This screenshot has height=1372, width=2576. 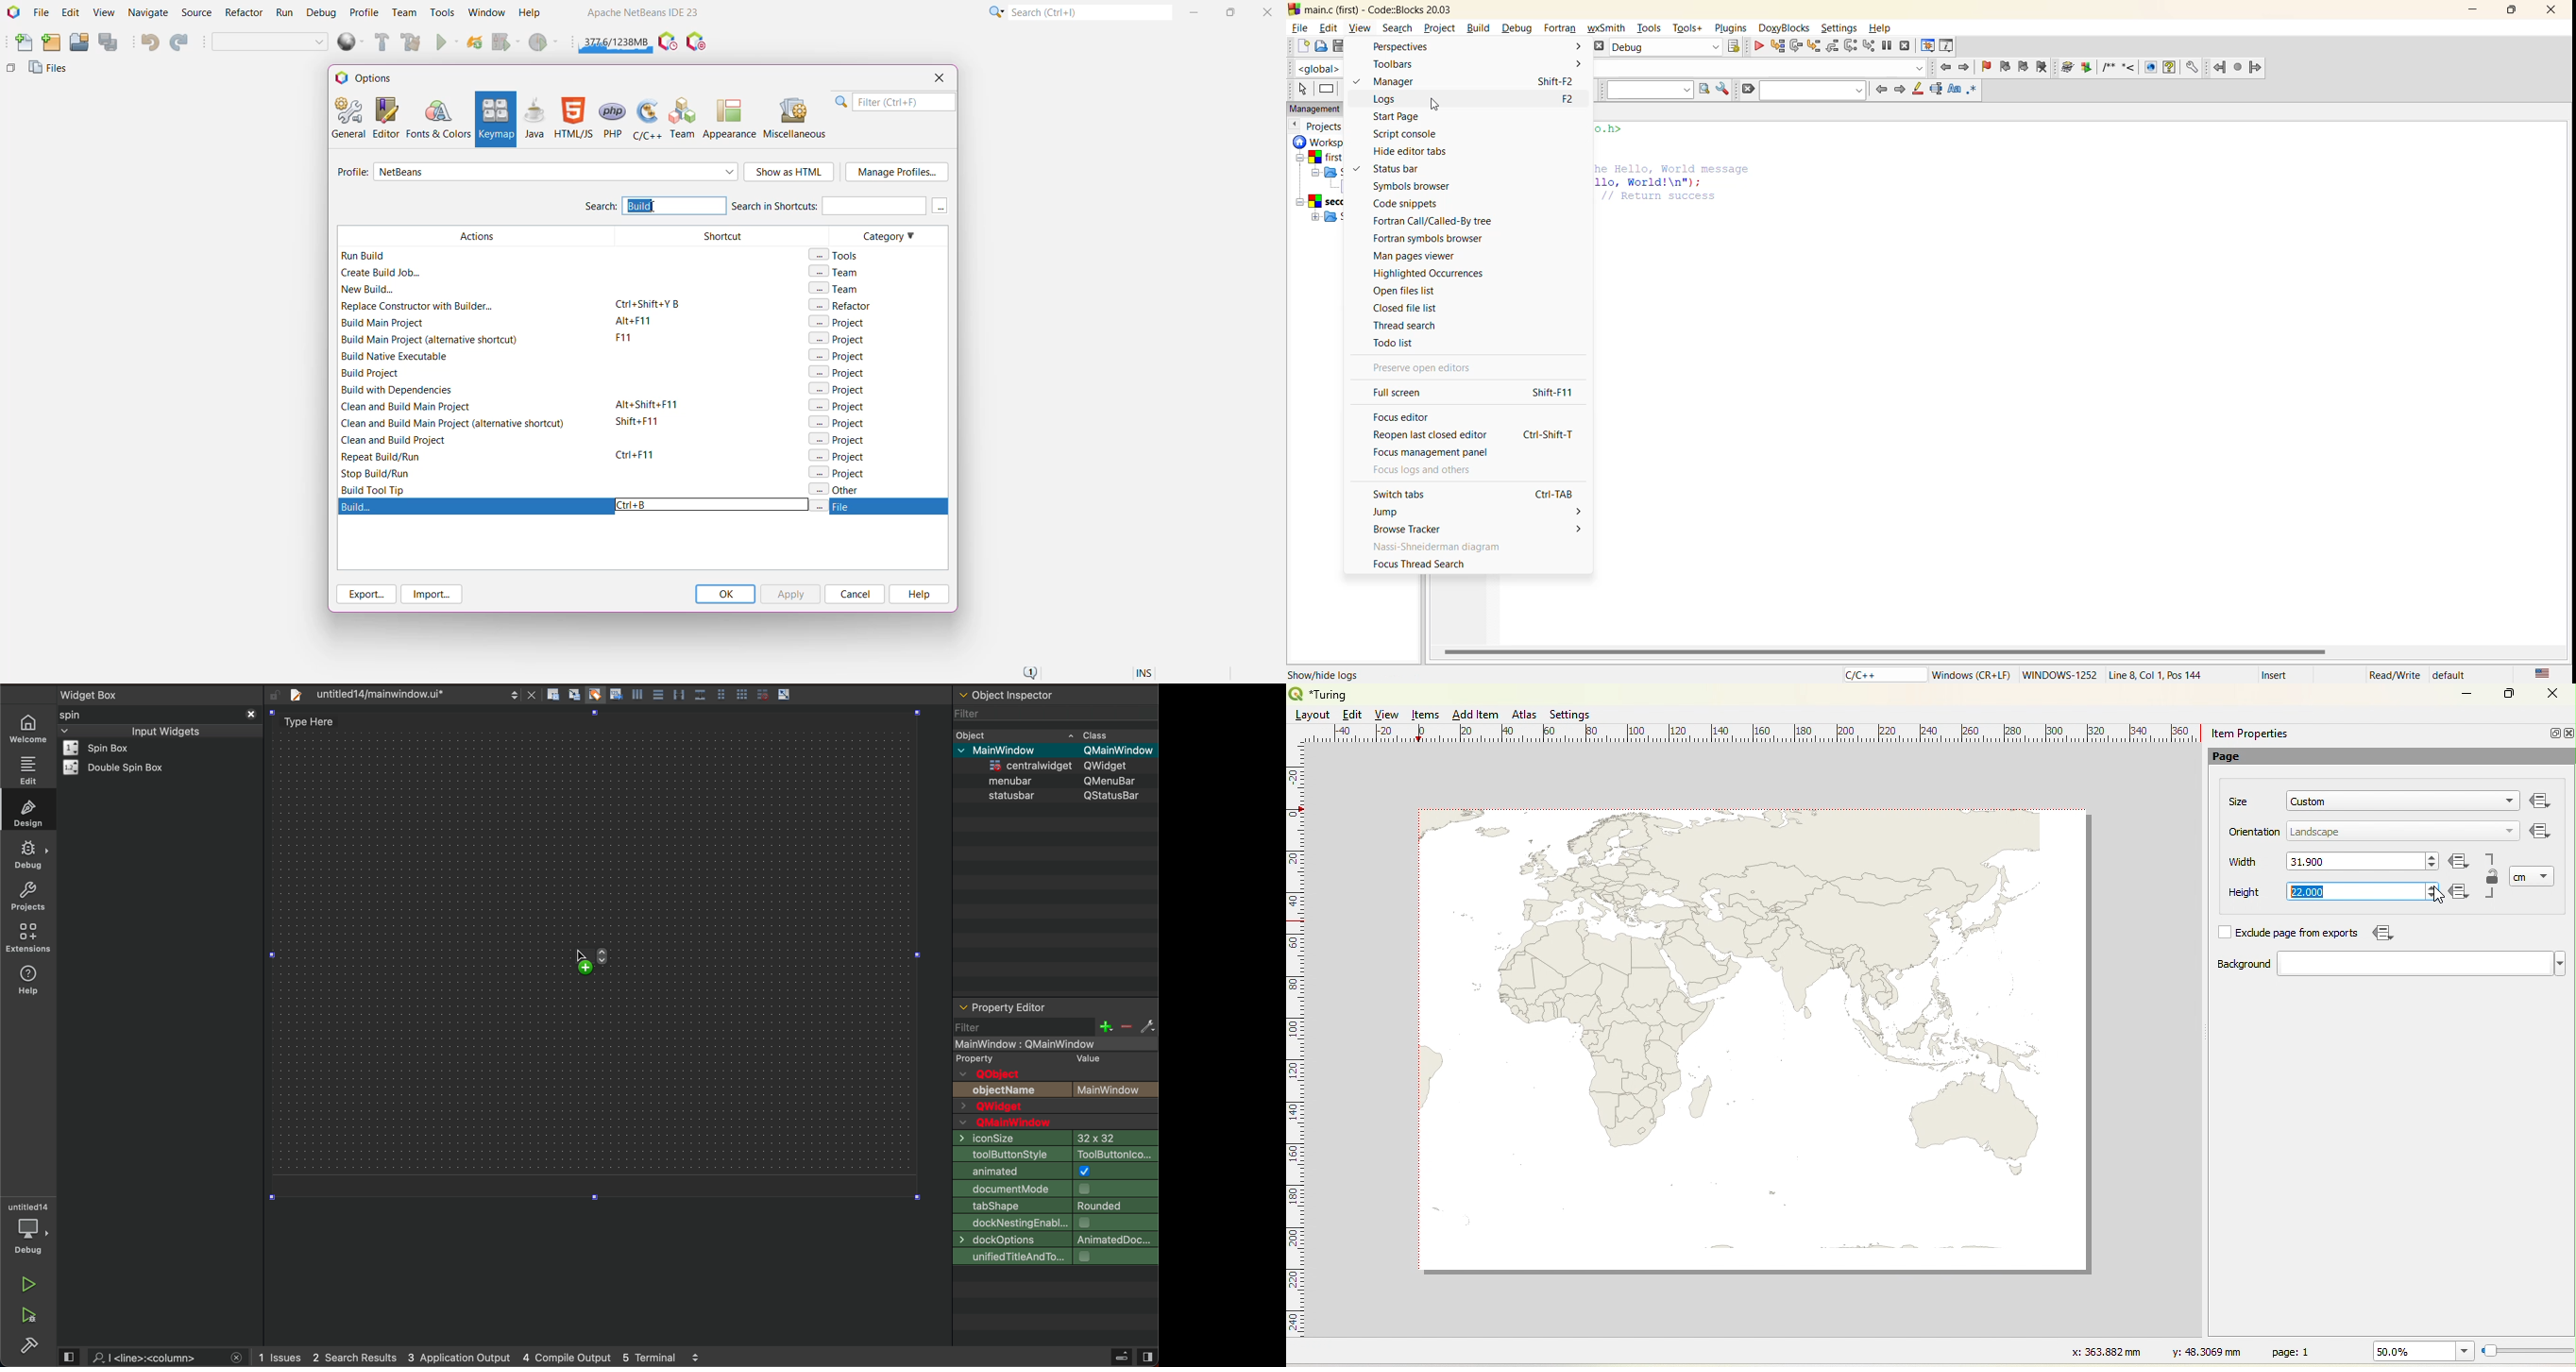 What do you see at coordinates (1429, 239) in the screenshot?
I see `fortran symbols browser` at bounding box center [1429, 239].